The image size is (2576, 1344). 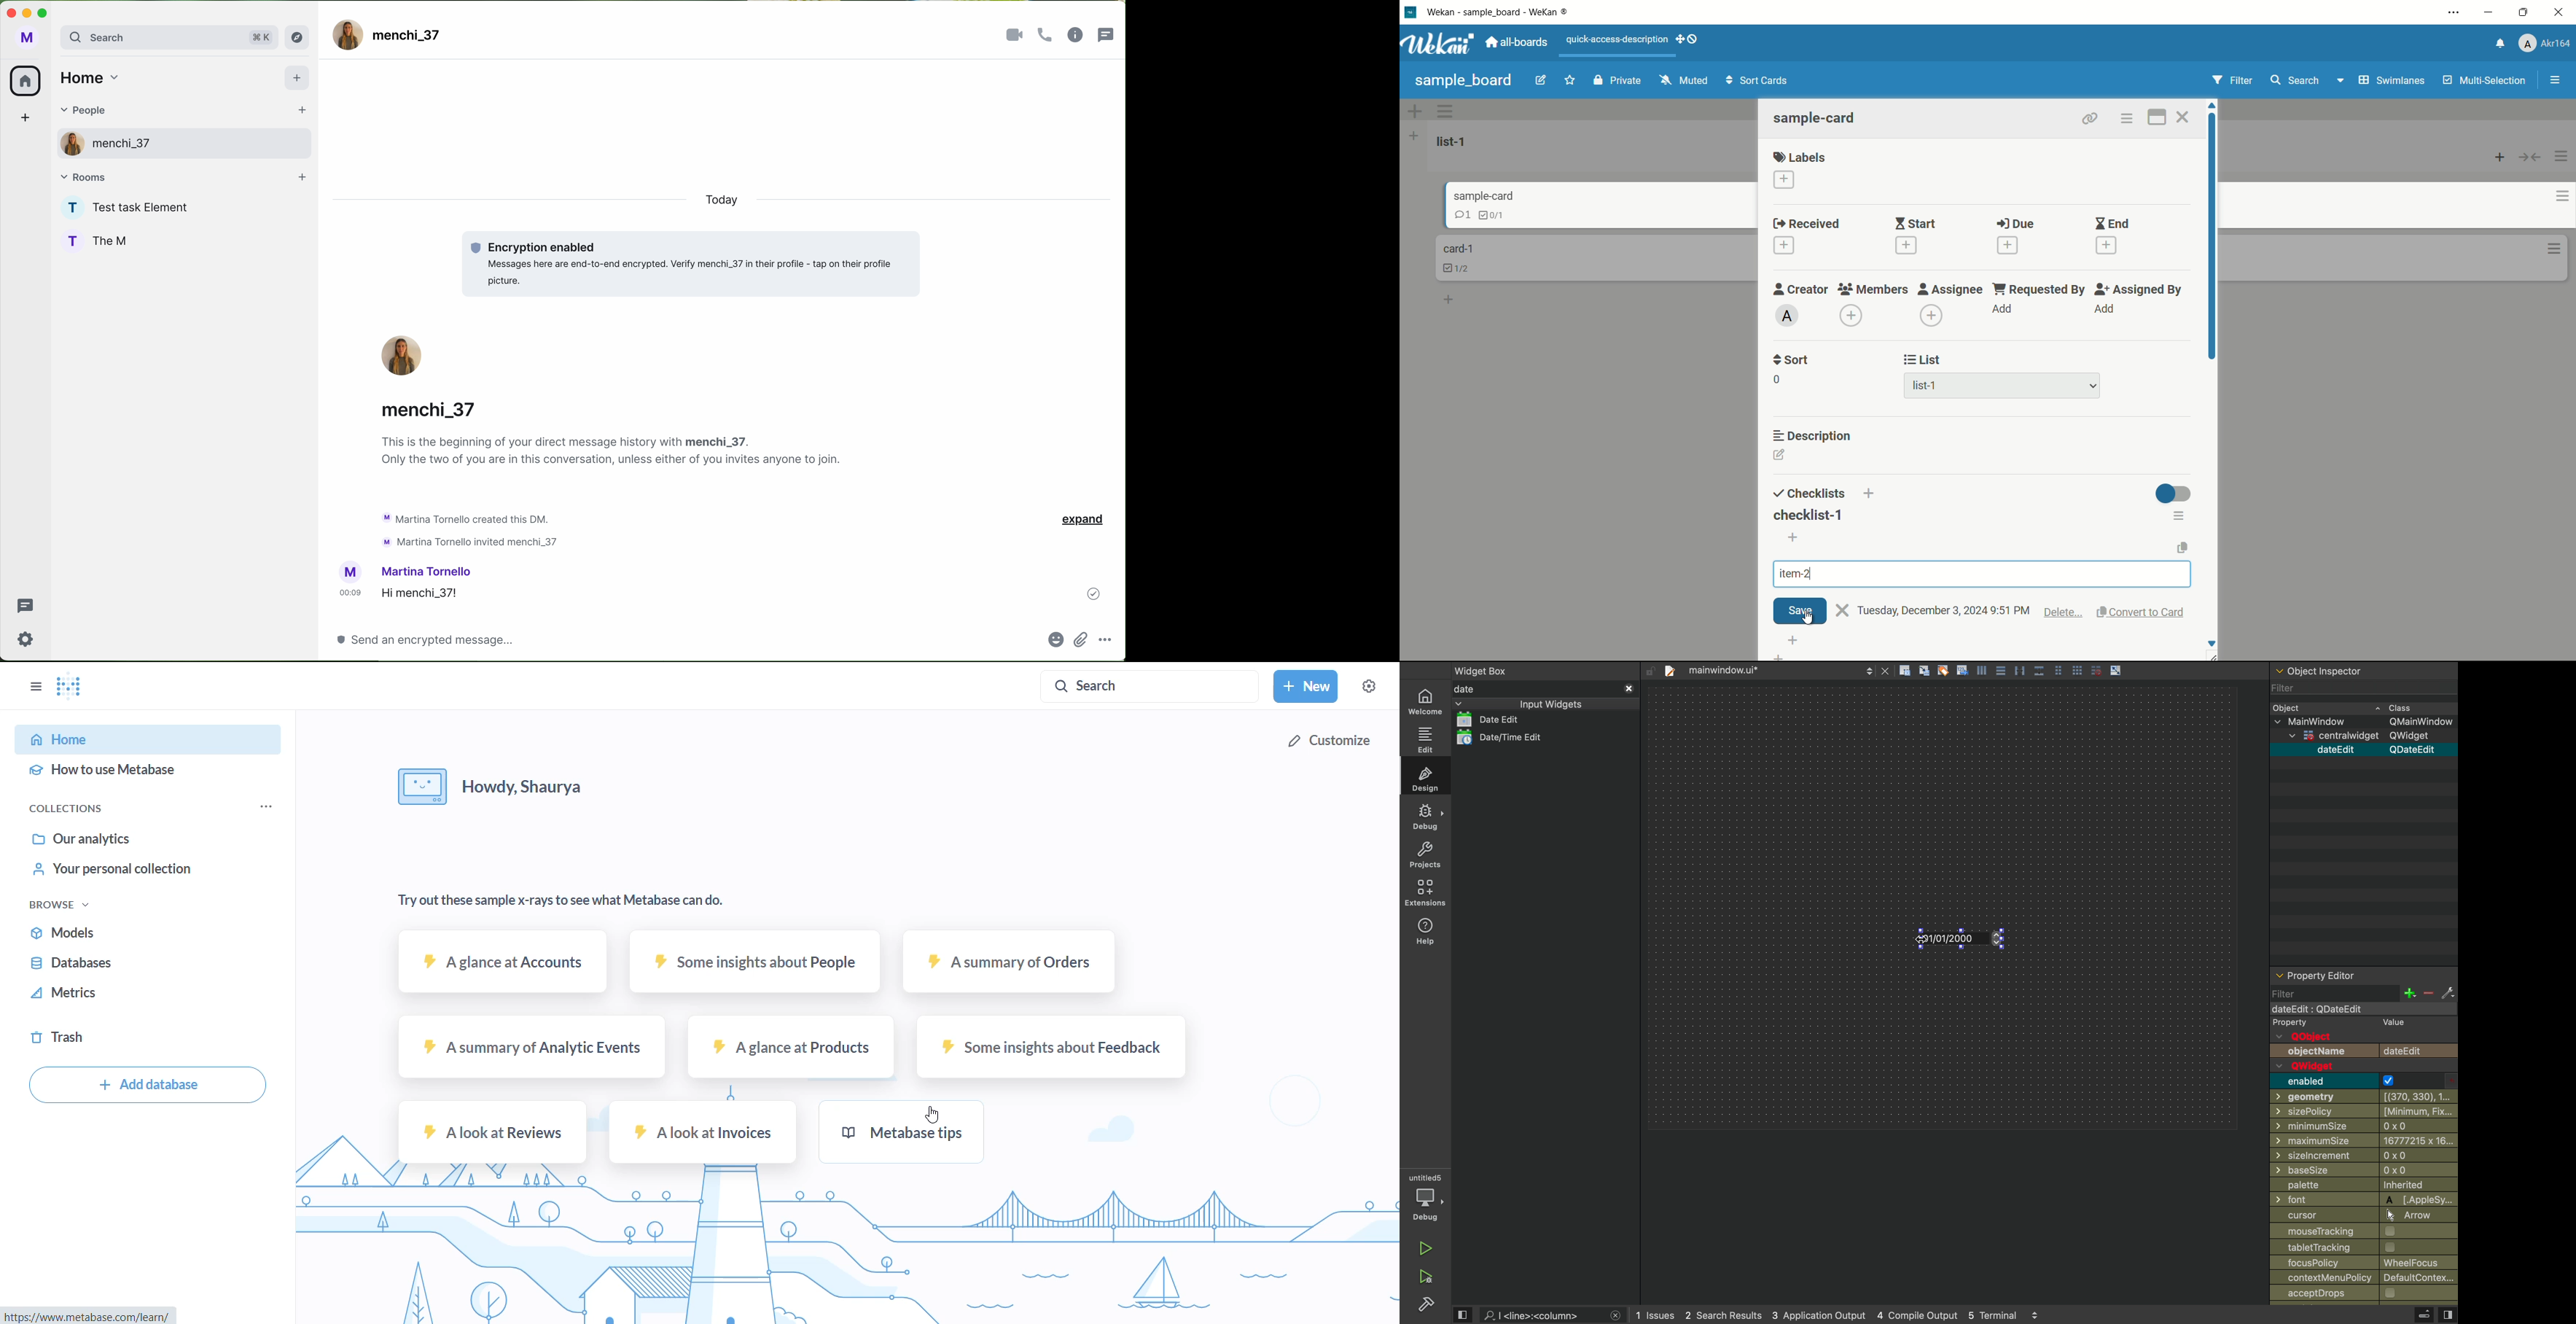 What do you see at coordinates (1463, 82) in the screenshot?
I see `board name` at bounding box center [1463, 82].